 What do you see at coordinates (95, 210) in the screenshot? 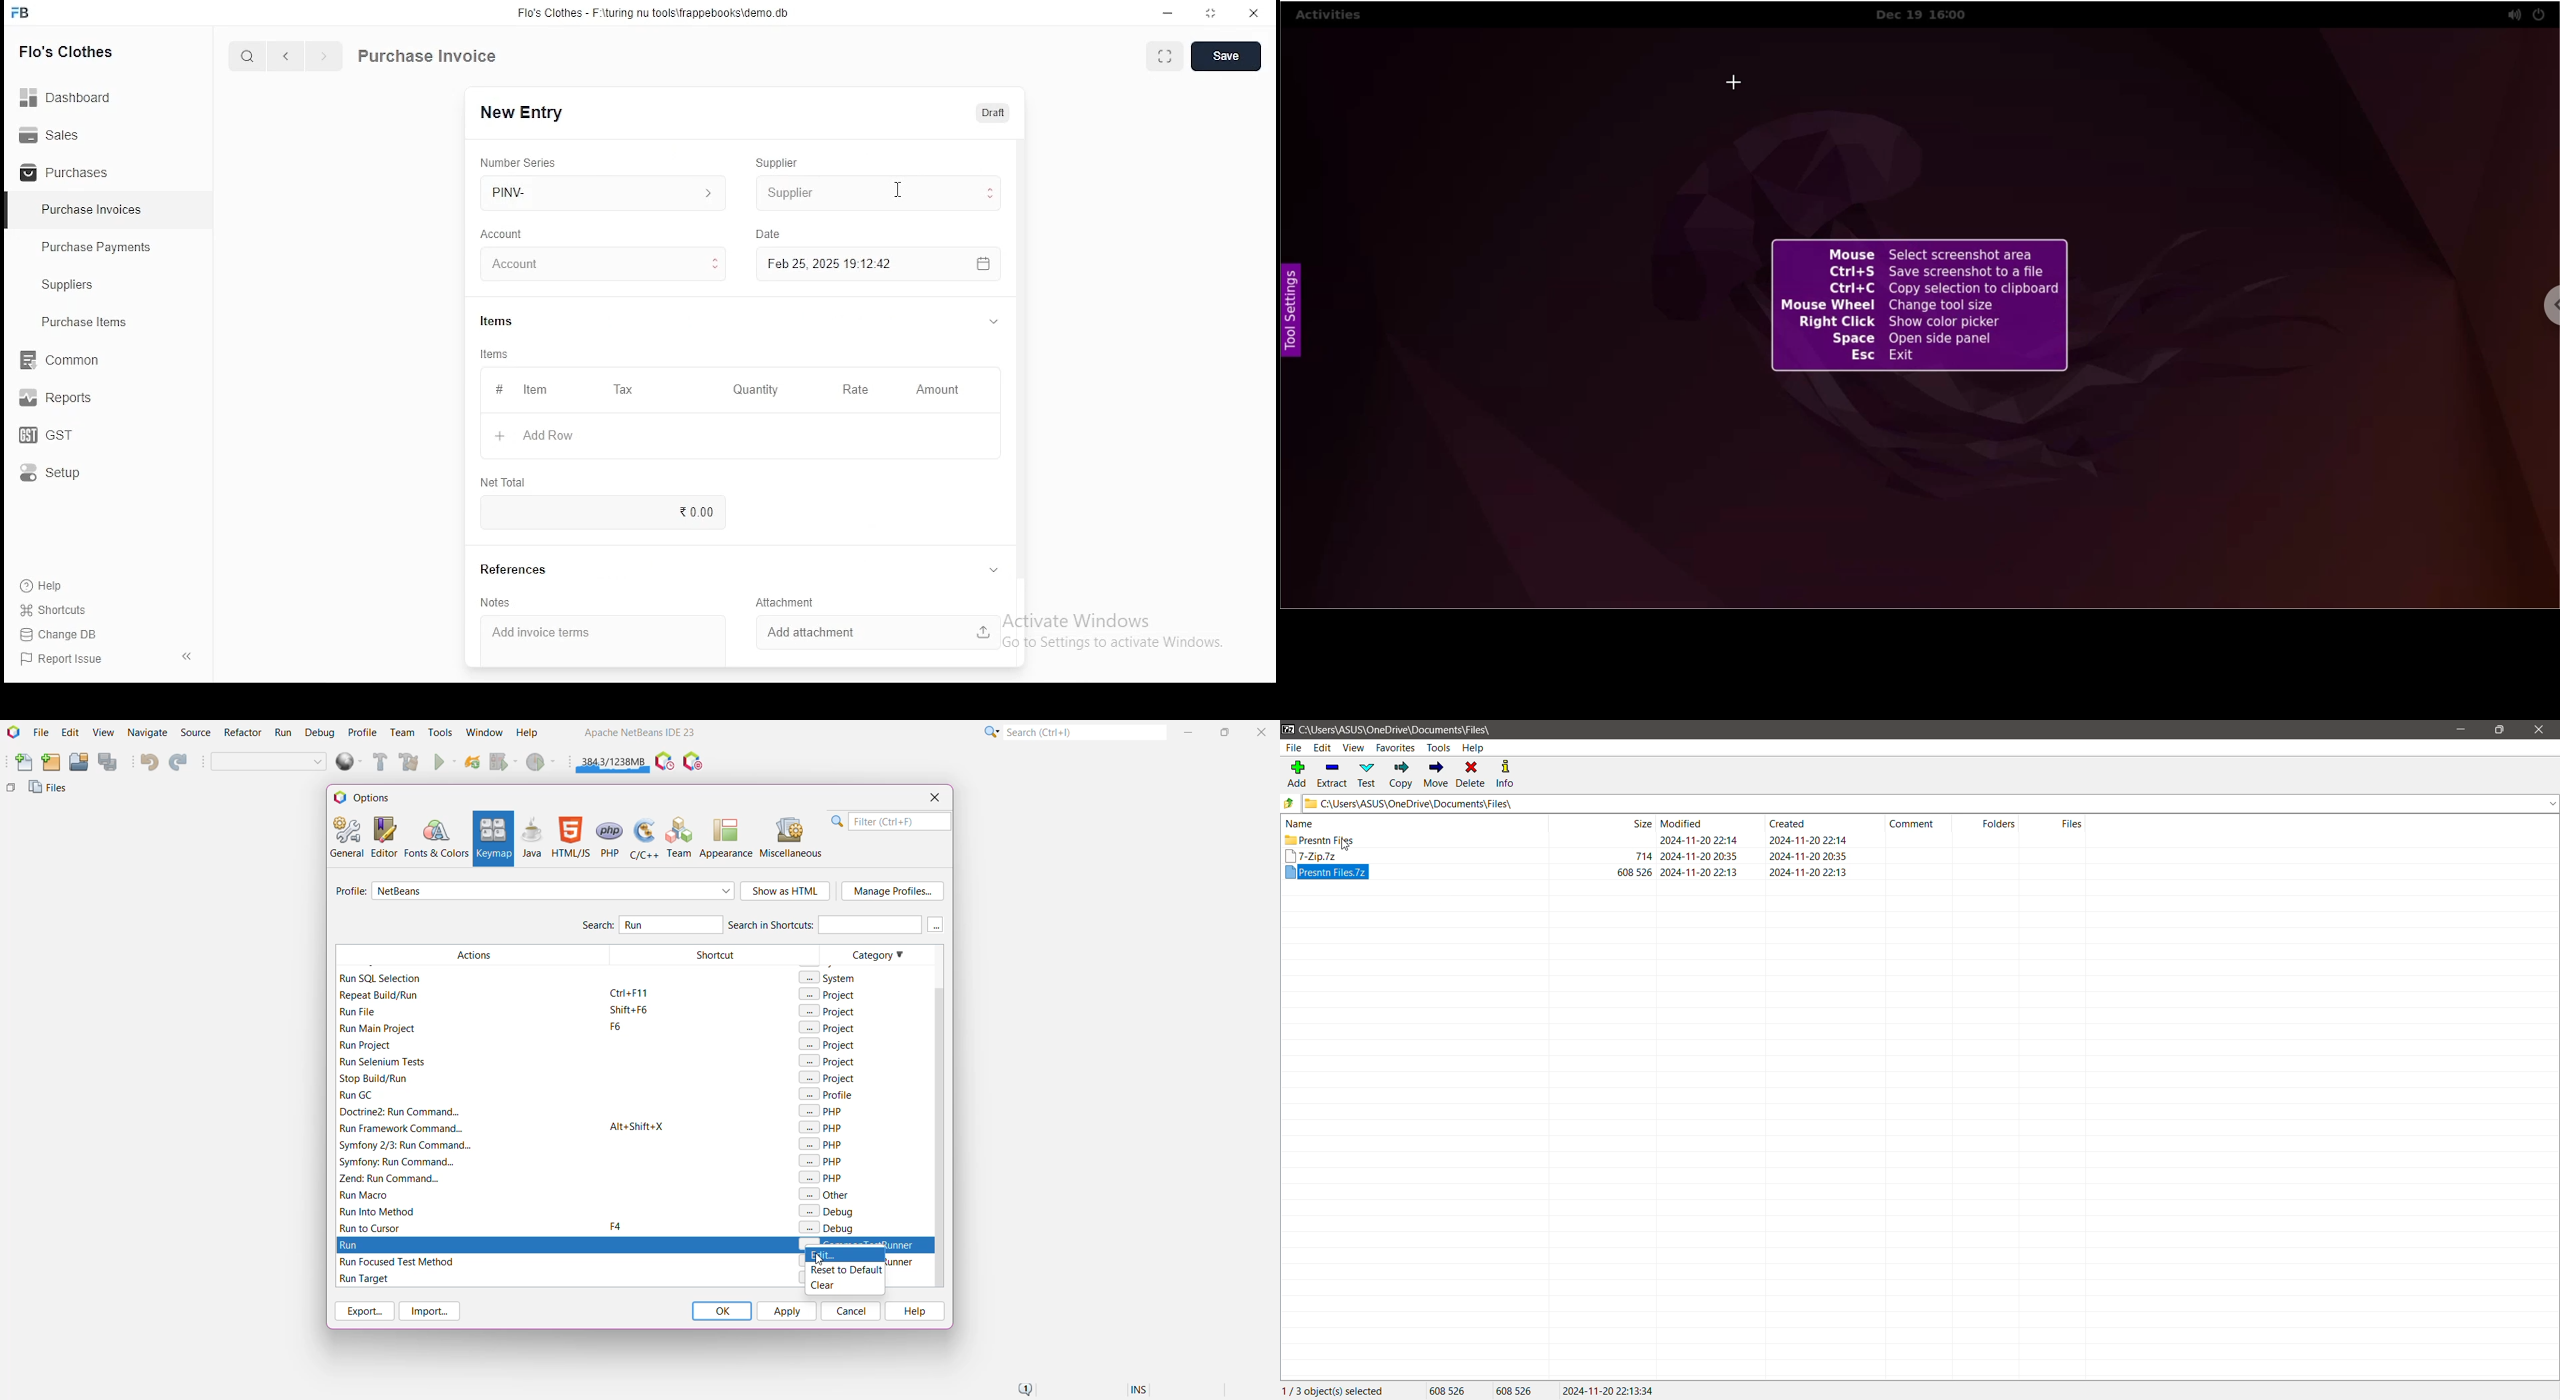
I see `Purchase Invoices` at bounding box center [95, 210].